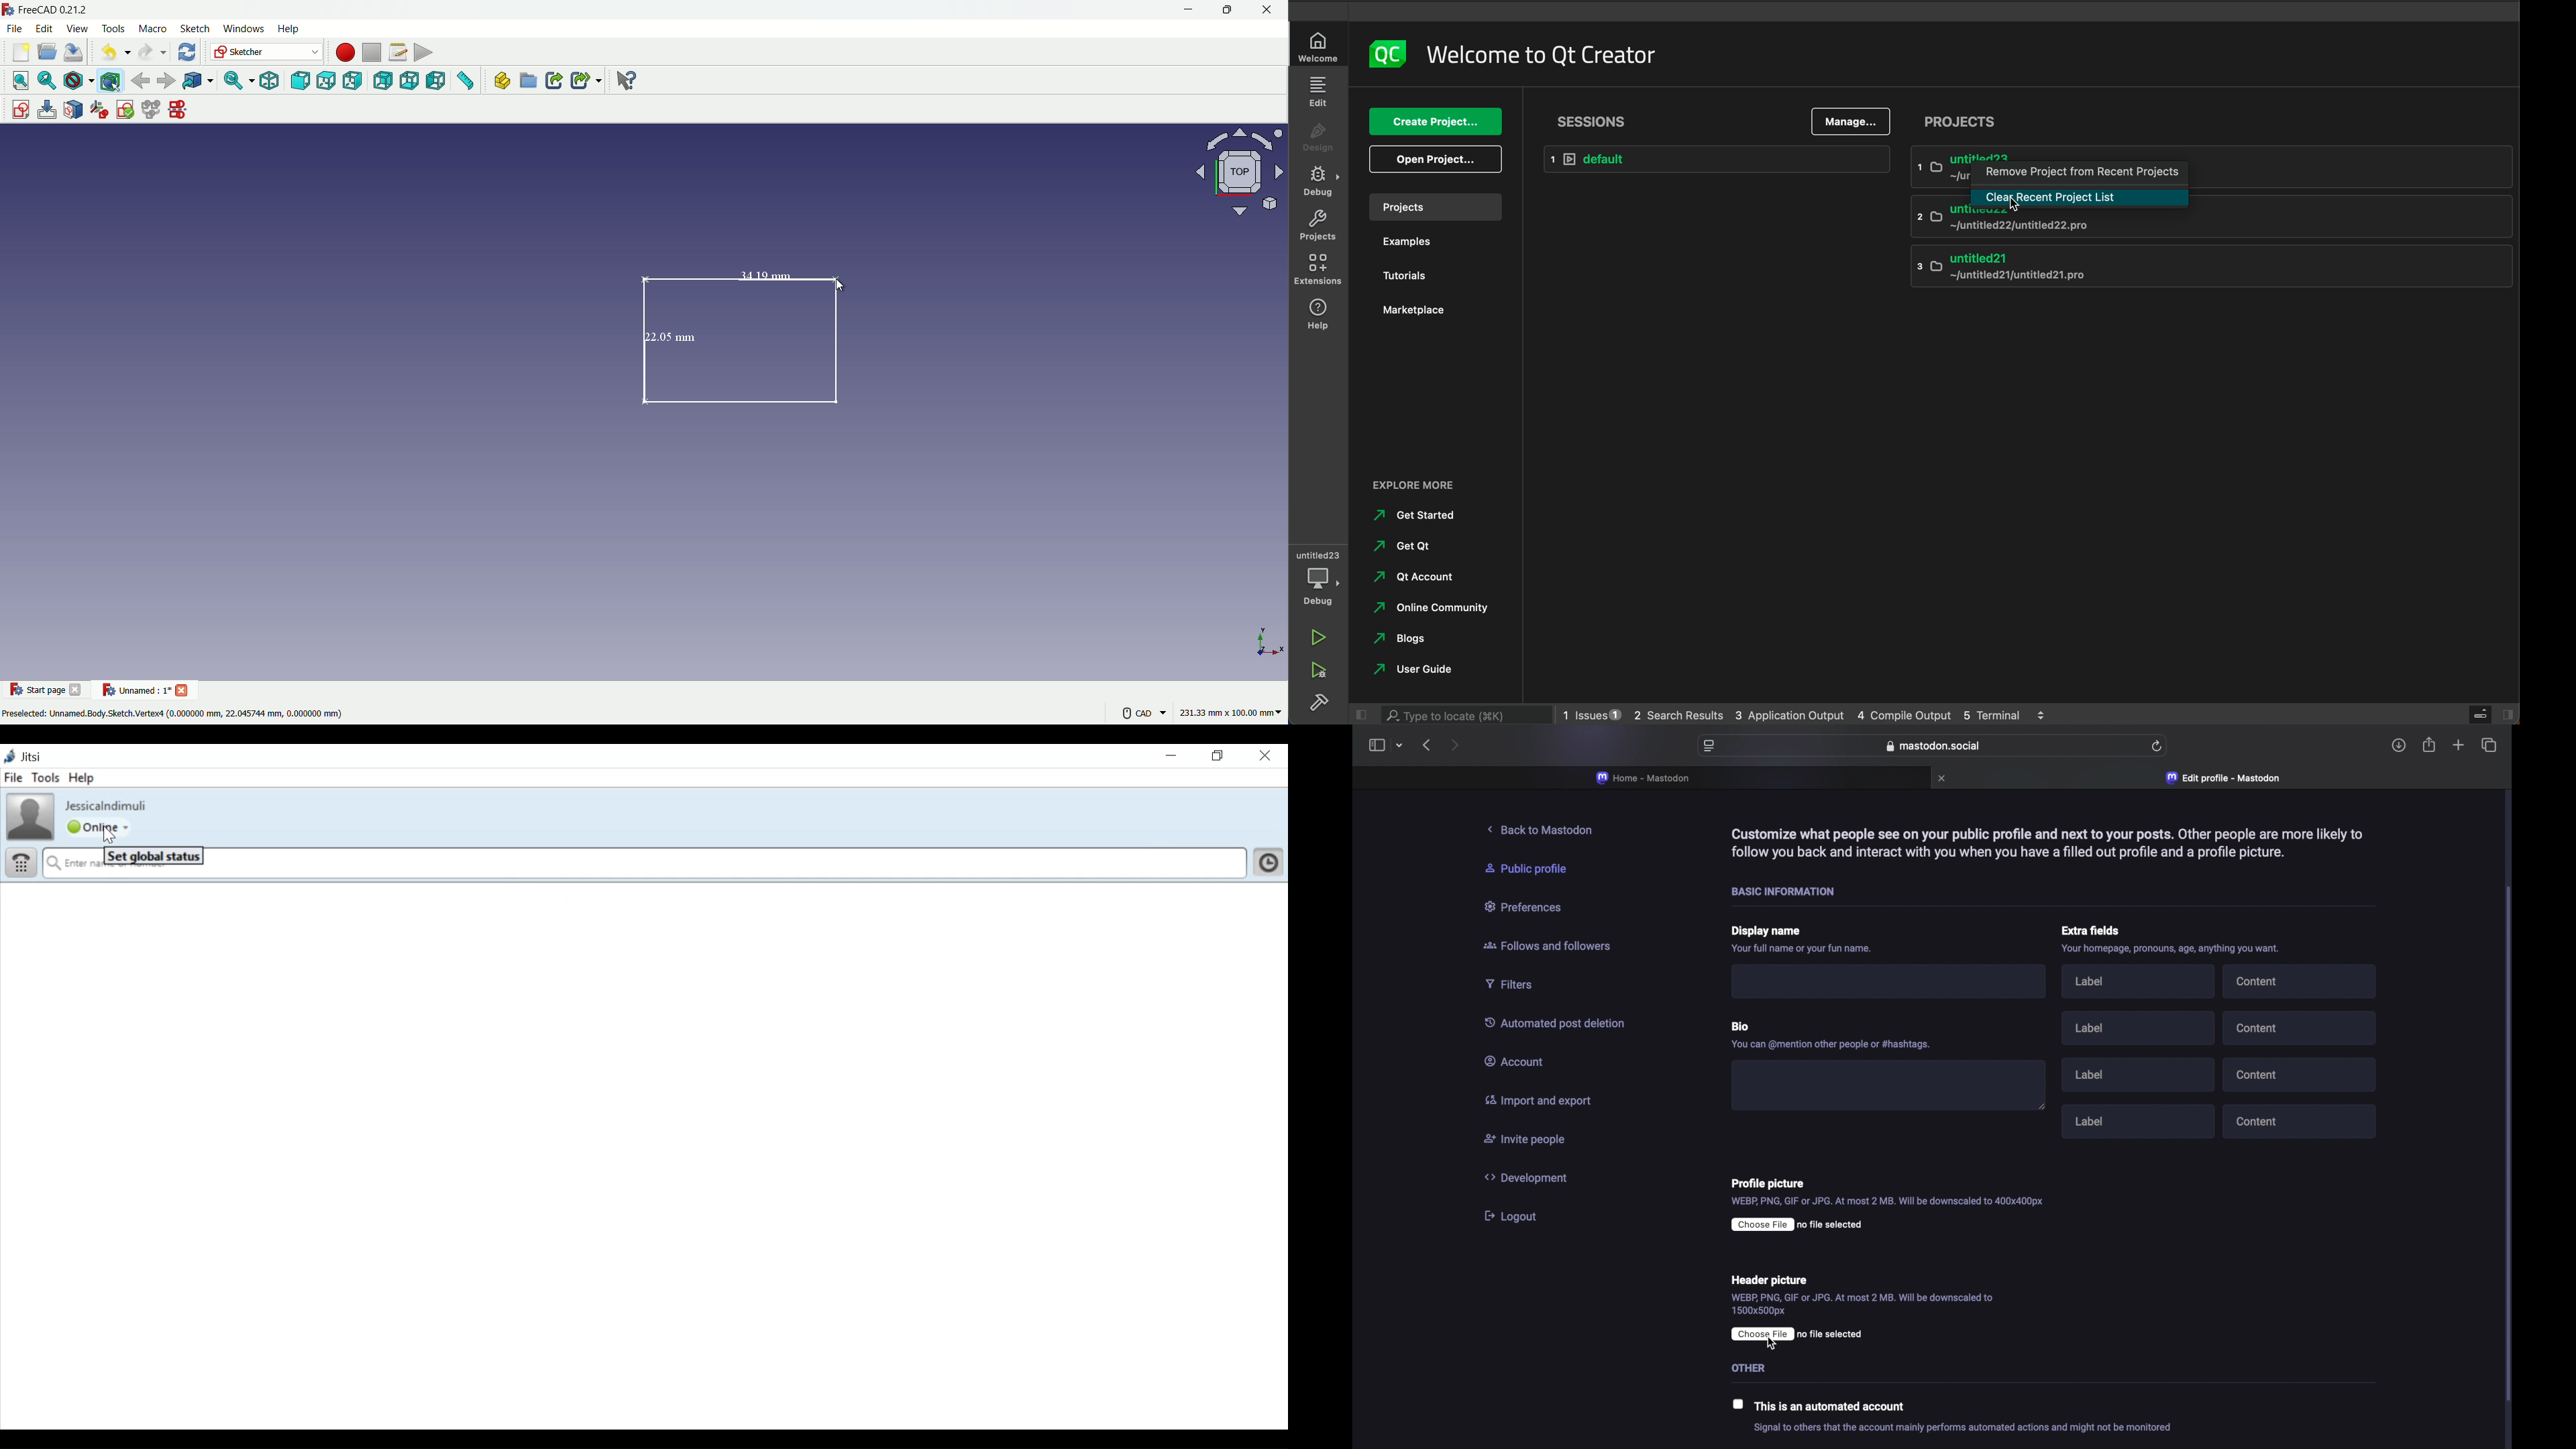 The width and height of the screenshot is (2576, 1456). Describe the element at coordinates (355, 80) in the screenshot. I see `right view` at that location.